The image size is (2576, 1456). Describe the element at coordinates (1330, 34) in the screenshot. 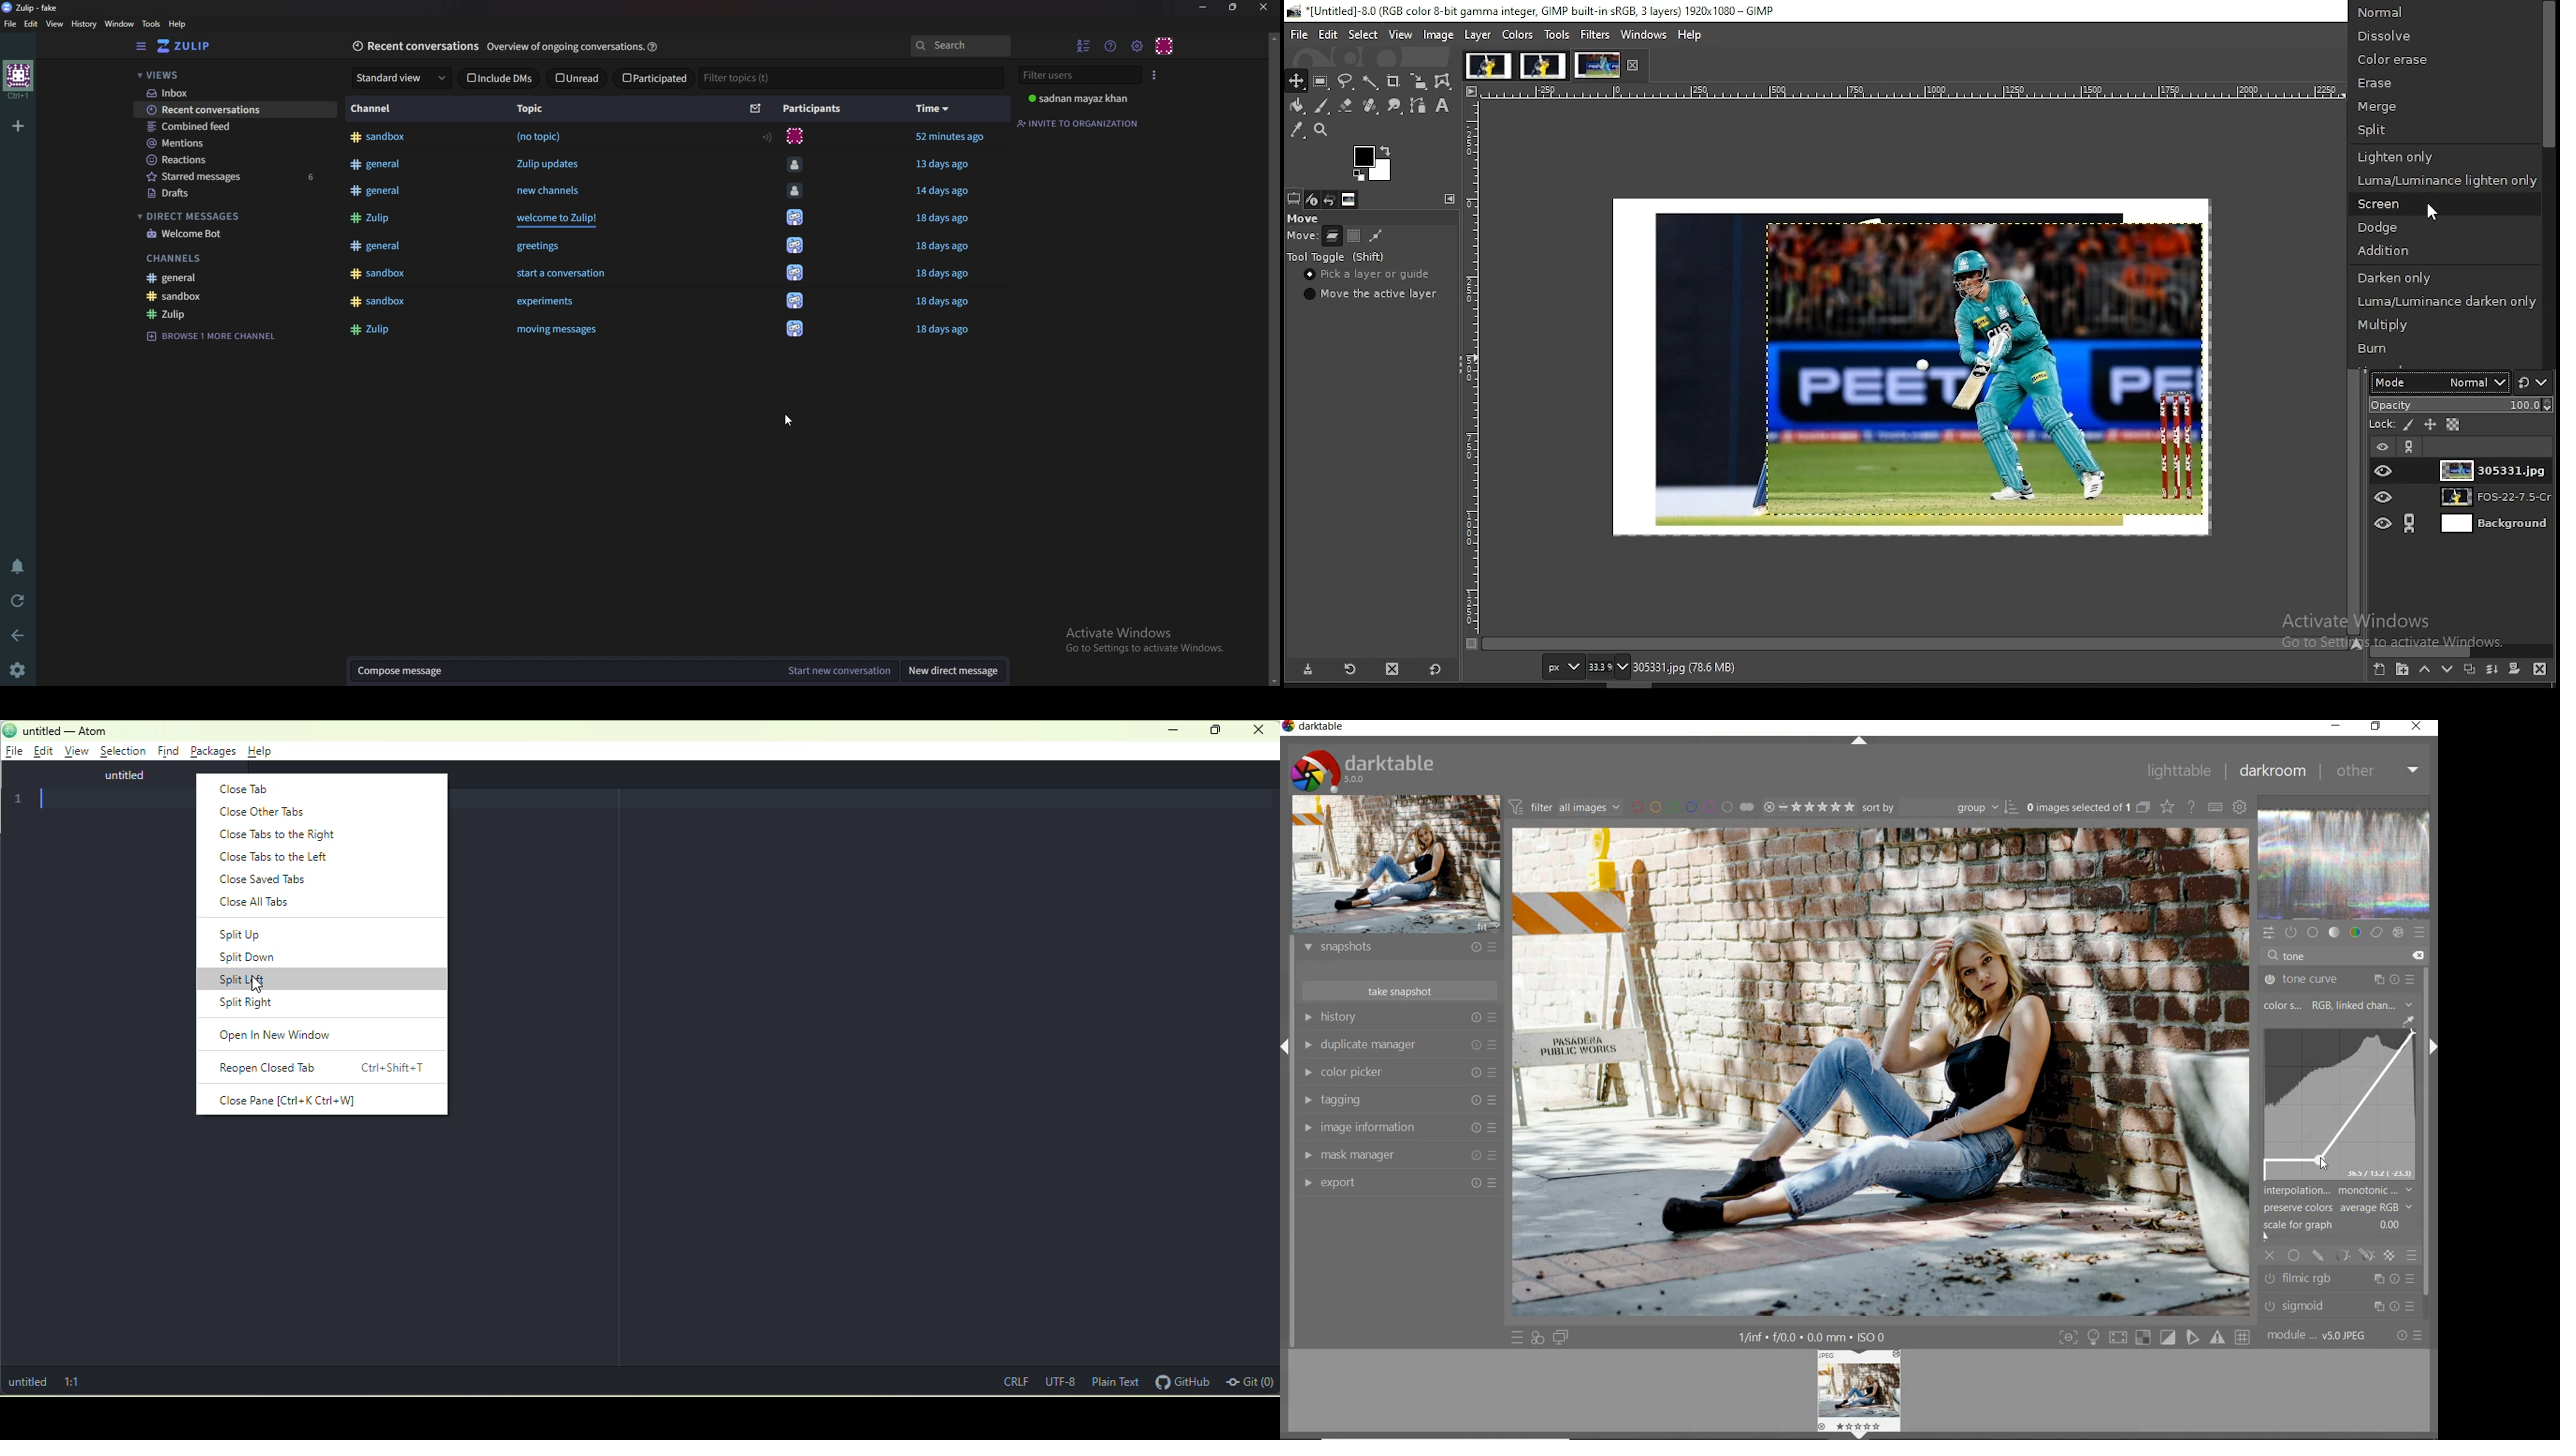

I see `edit` at that location.